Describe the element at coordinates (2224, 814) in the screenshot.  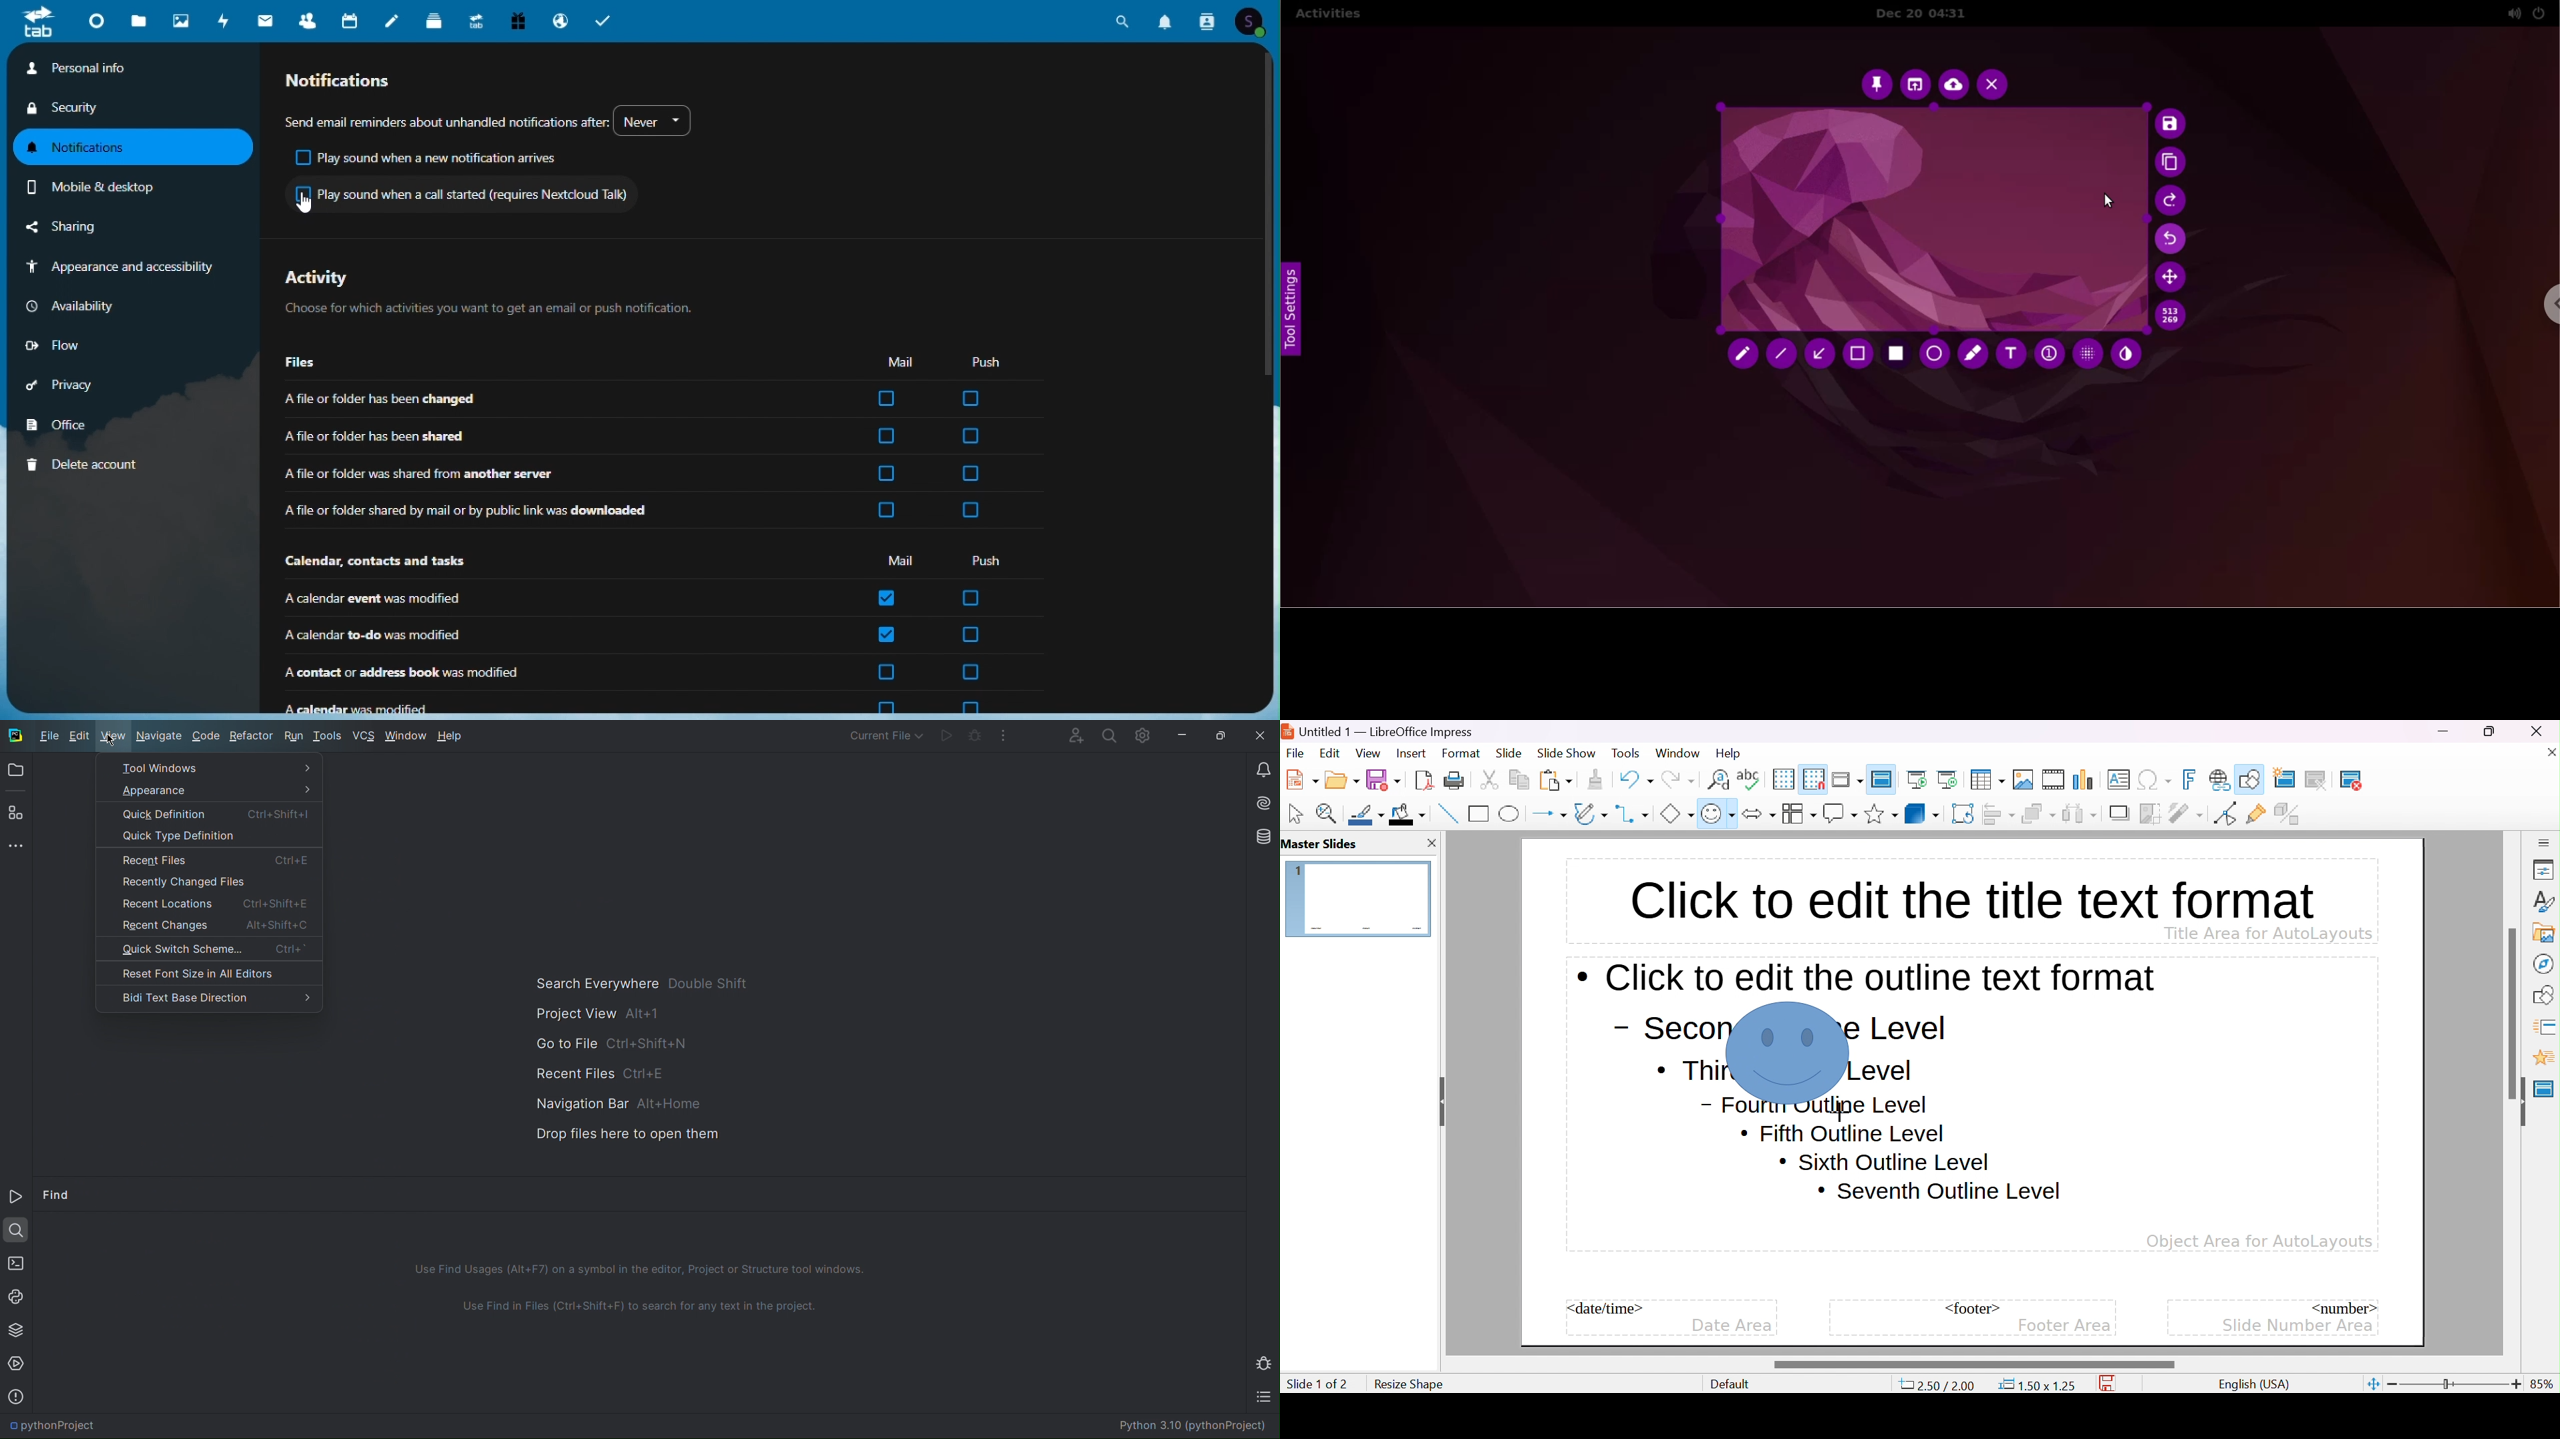
I see `toggle point edit mode` at that location.